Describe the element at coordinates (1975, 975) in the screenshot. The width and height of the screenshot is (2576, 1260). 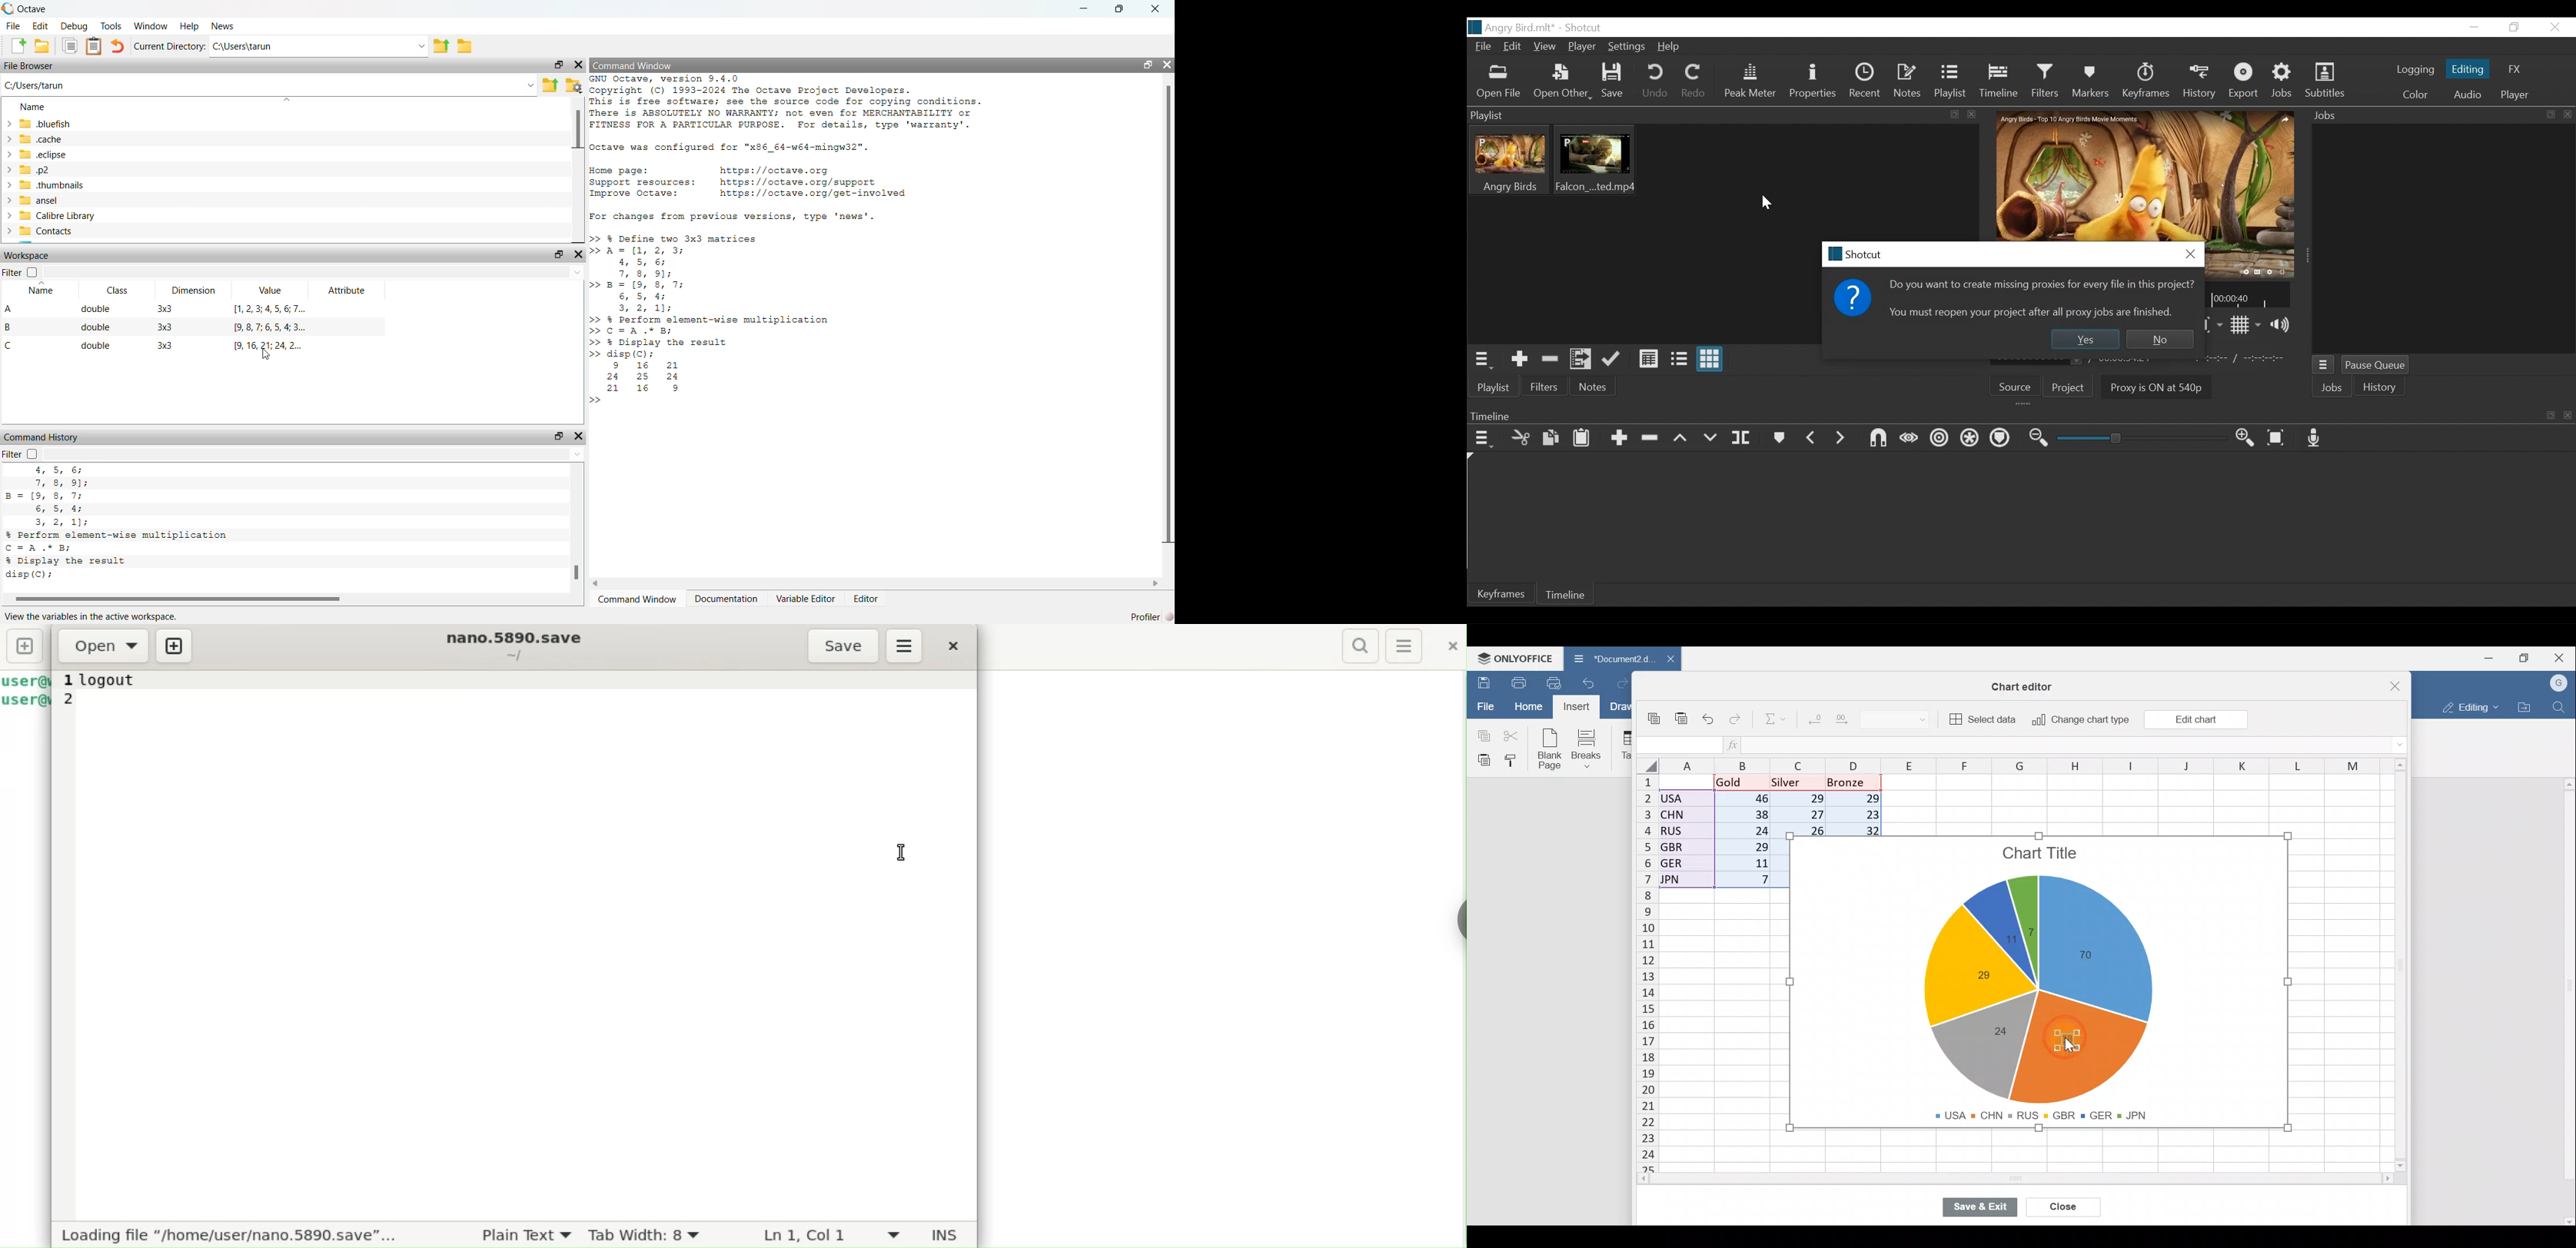
I see `Chart label` at that location.